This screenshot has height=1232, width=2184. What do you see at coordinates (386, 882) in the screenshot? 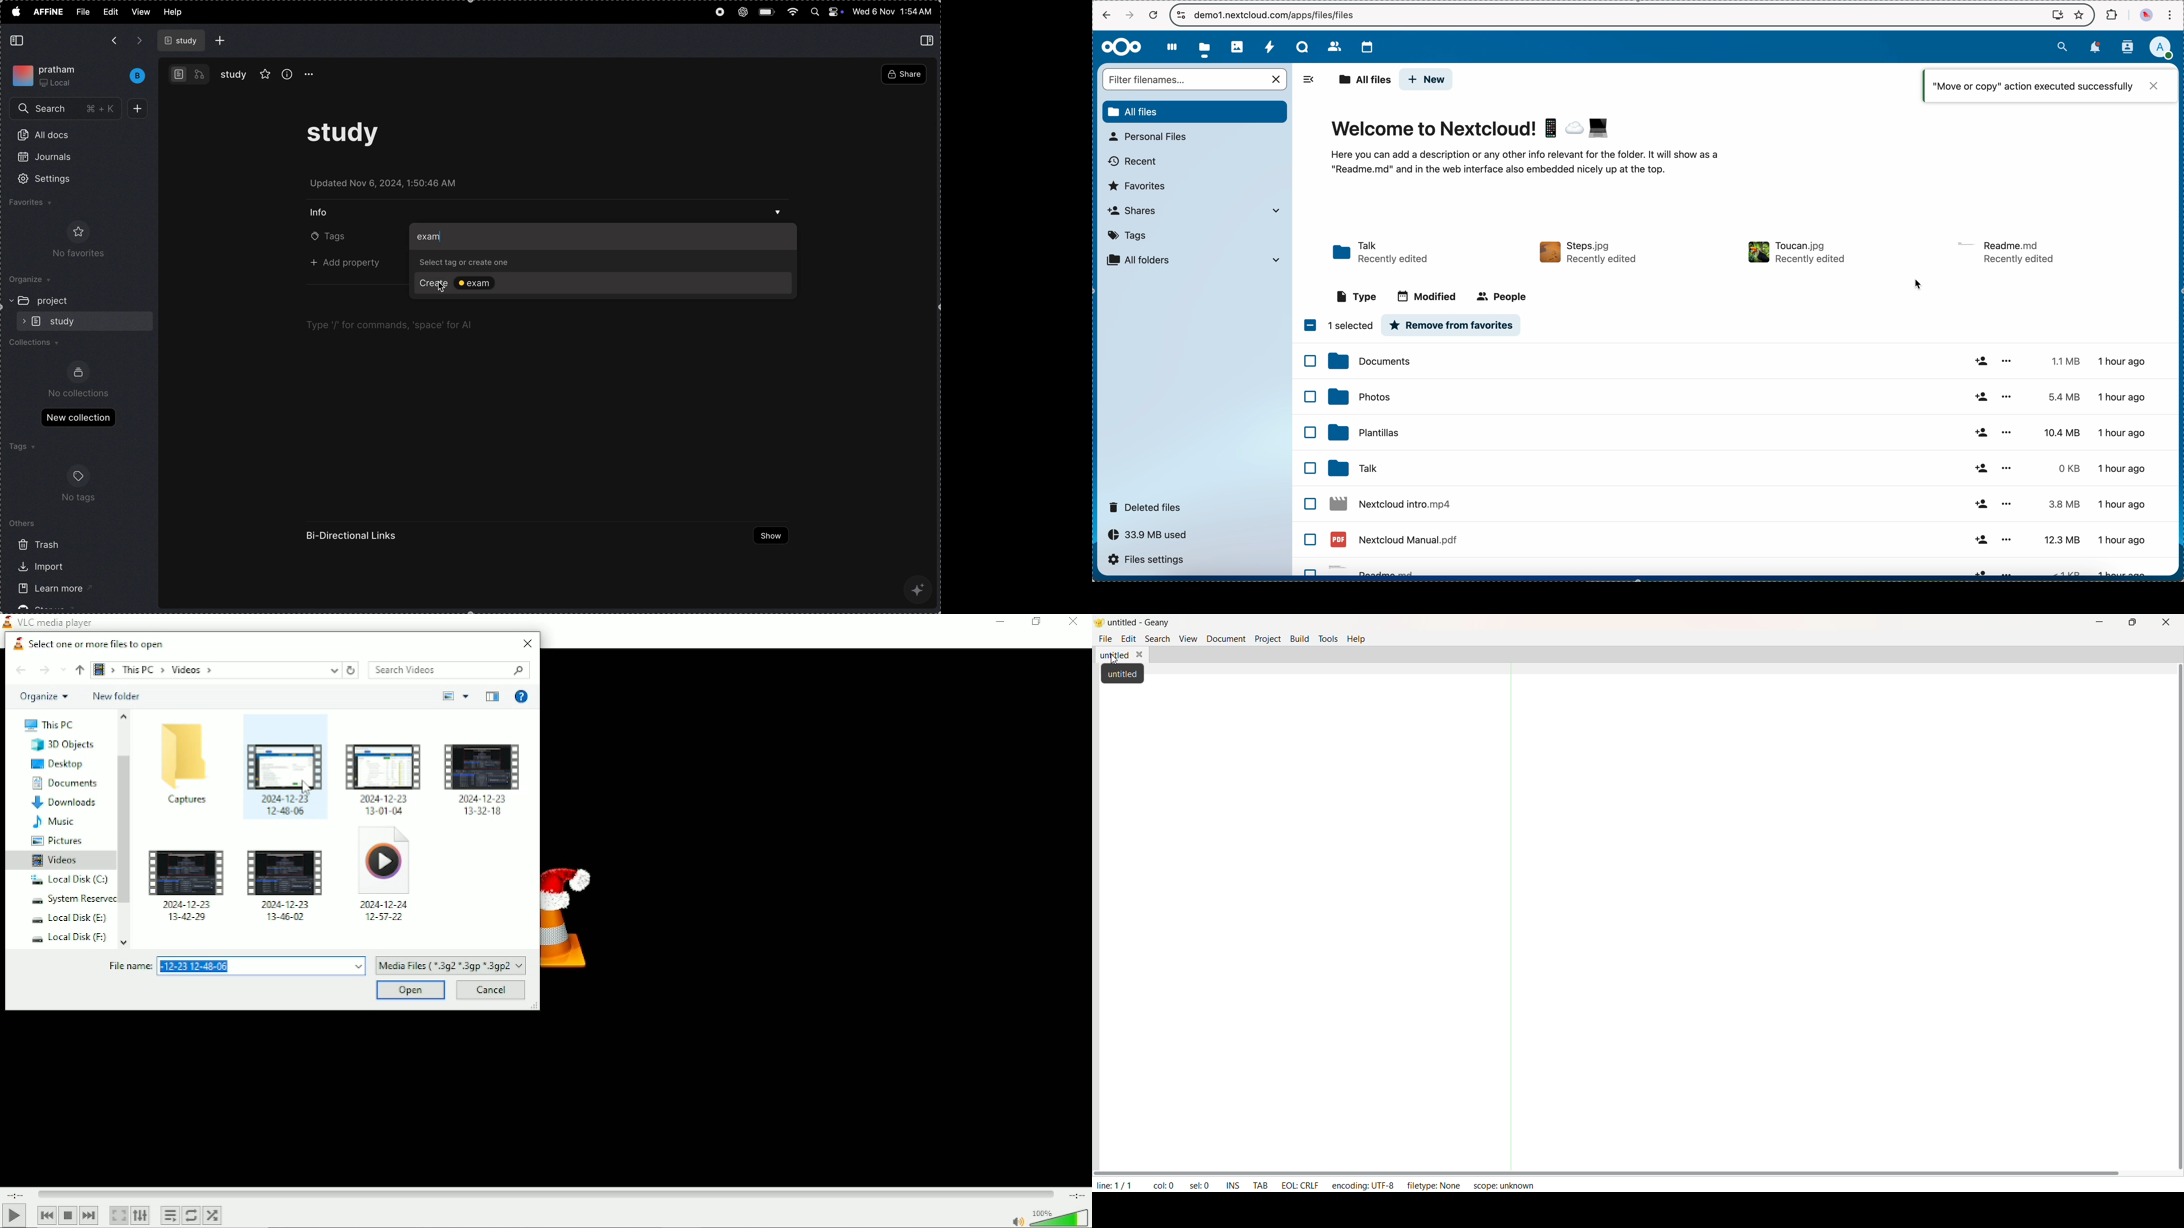
I see `video` at bounding box center [386, 882].